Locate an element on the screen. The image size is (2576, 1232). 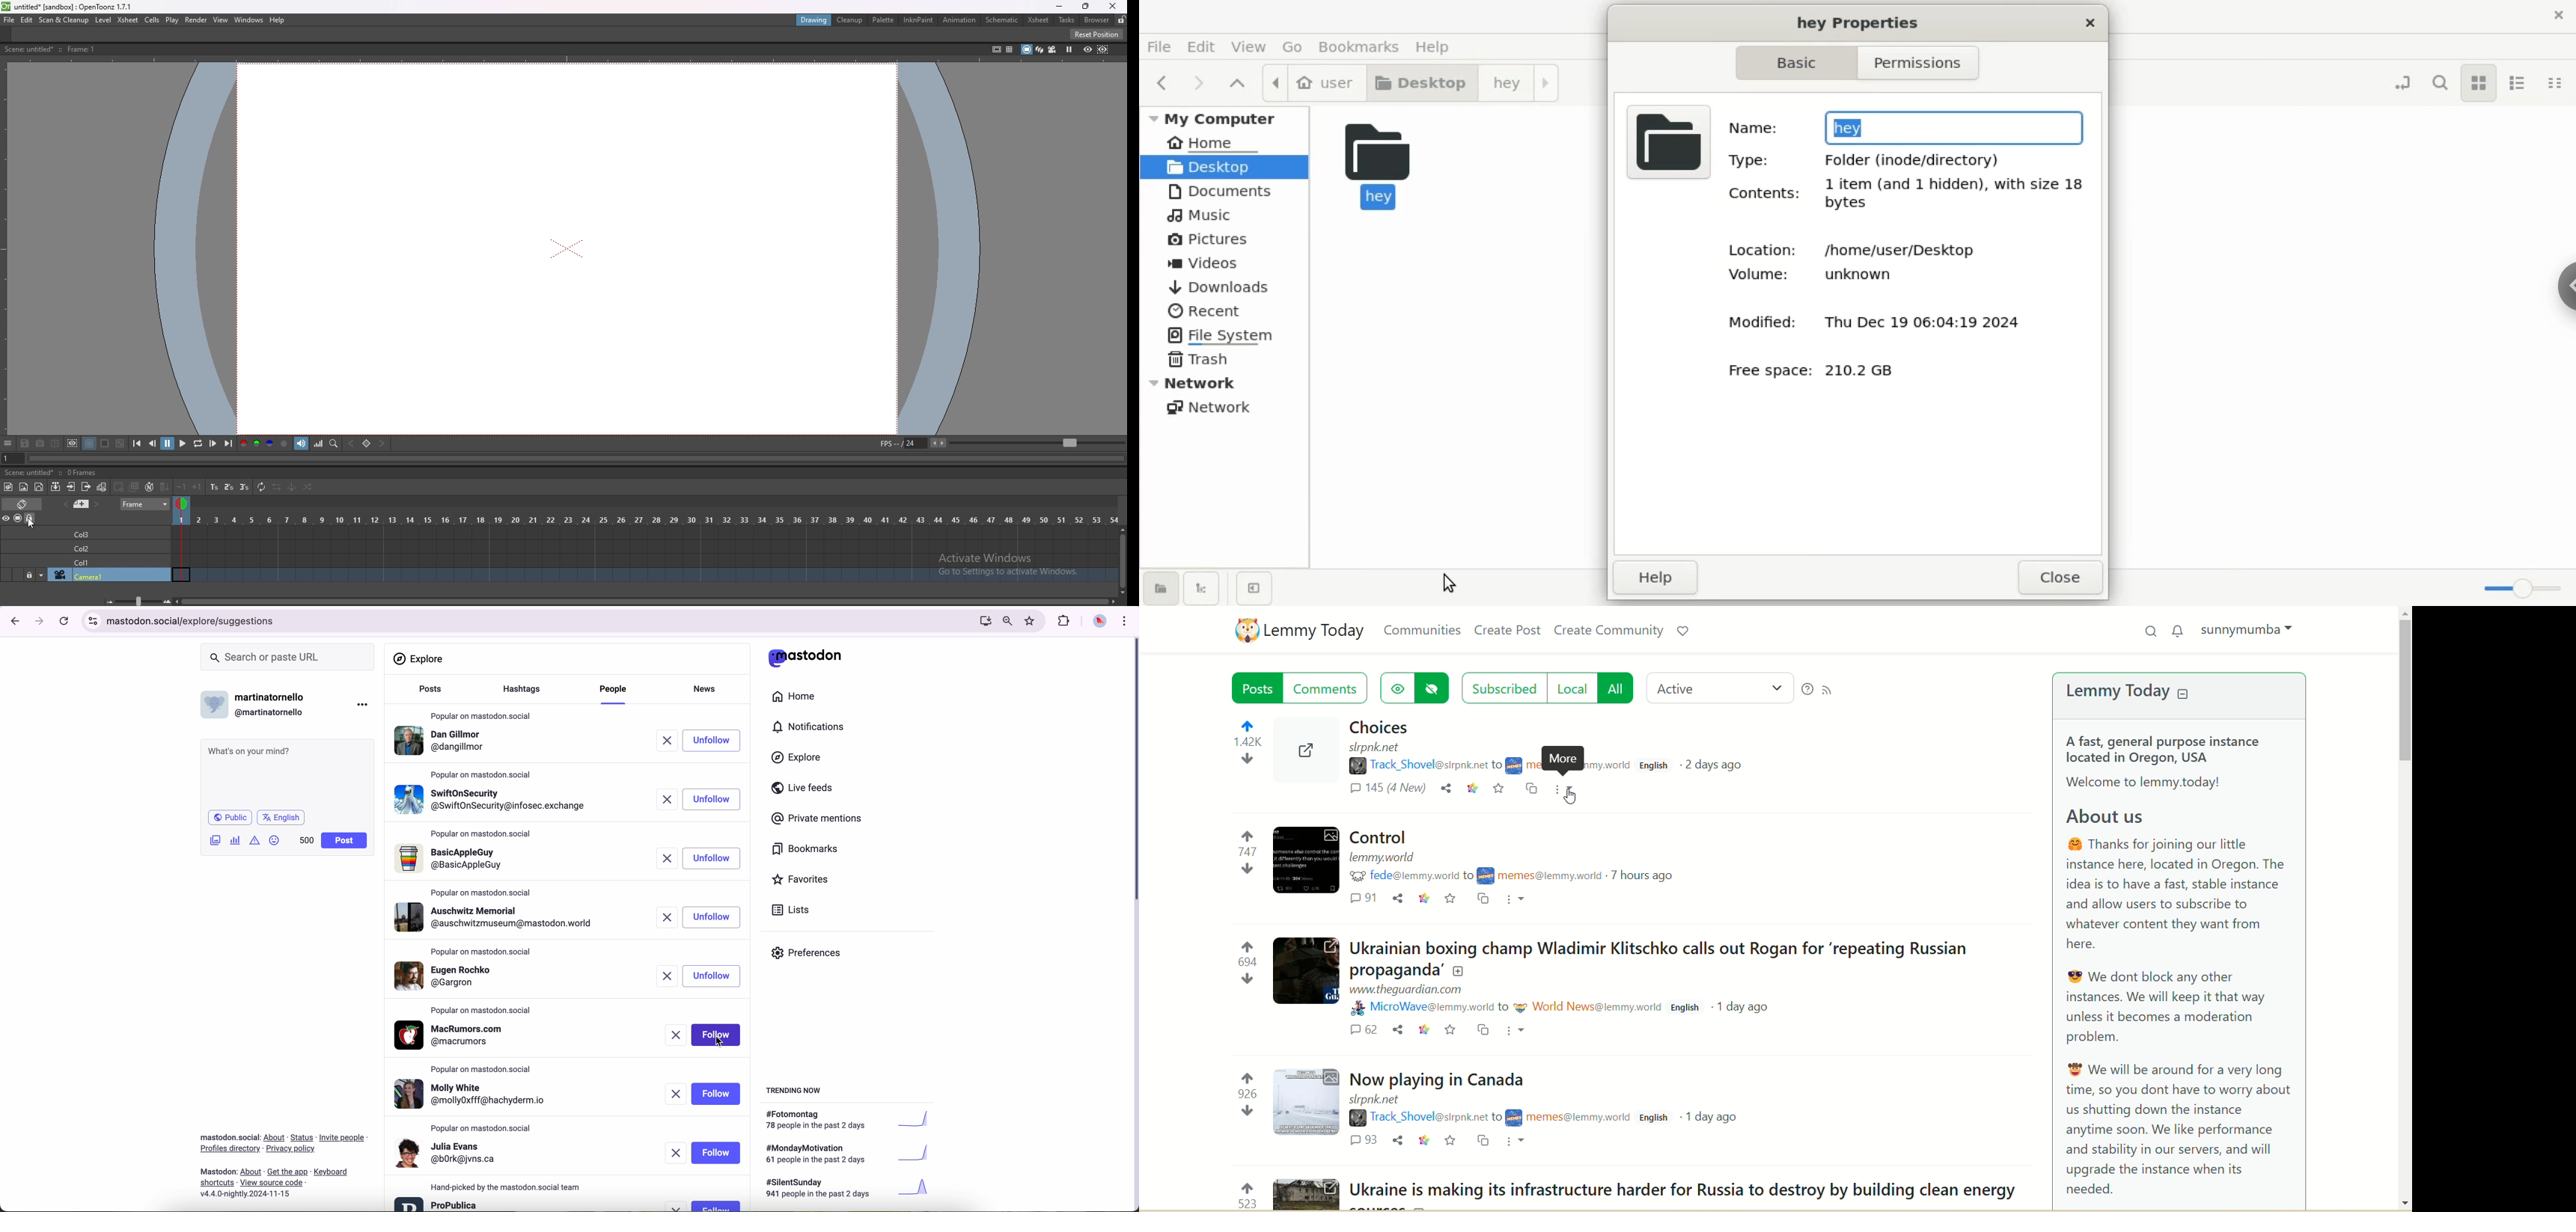
votes up and down is located at coordinates (1237, 751).